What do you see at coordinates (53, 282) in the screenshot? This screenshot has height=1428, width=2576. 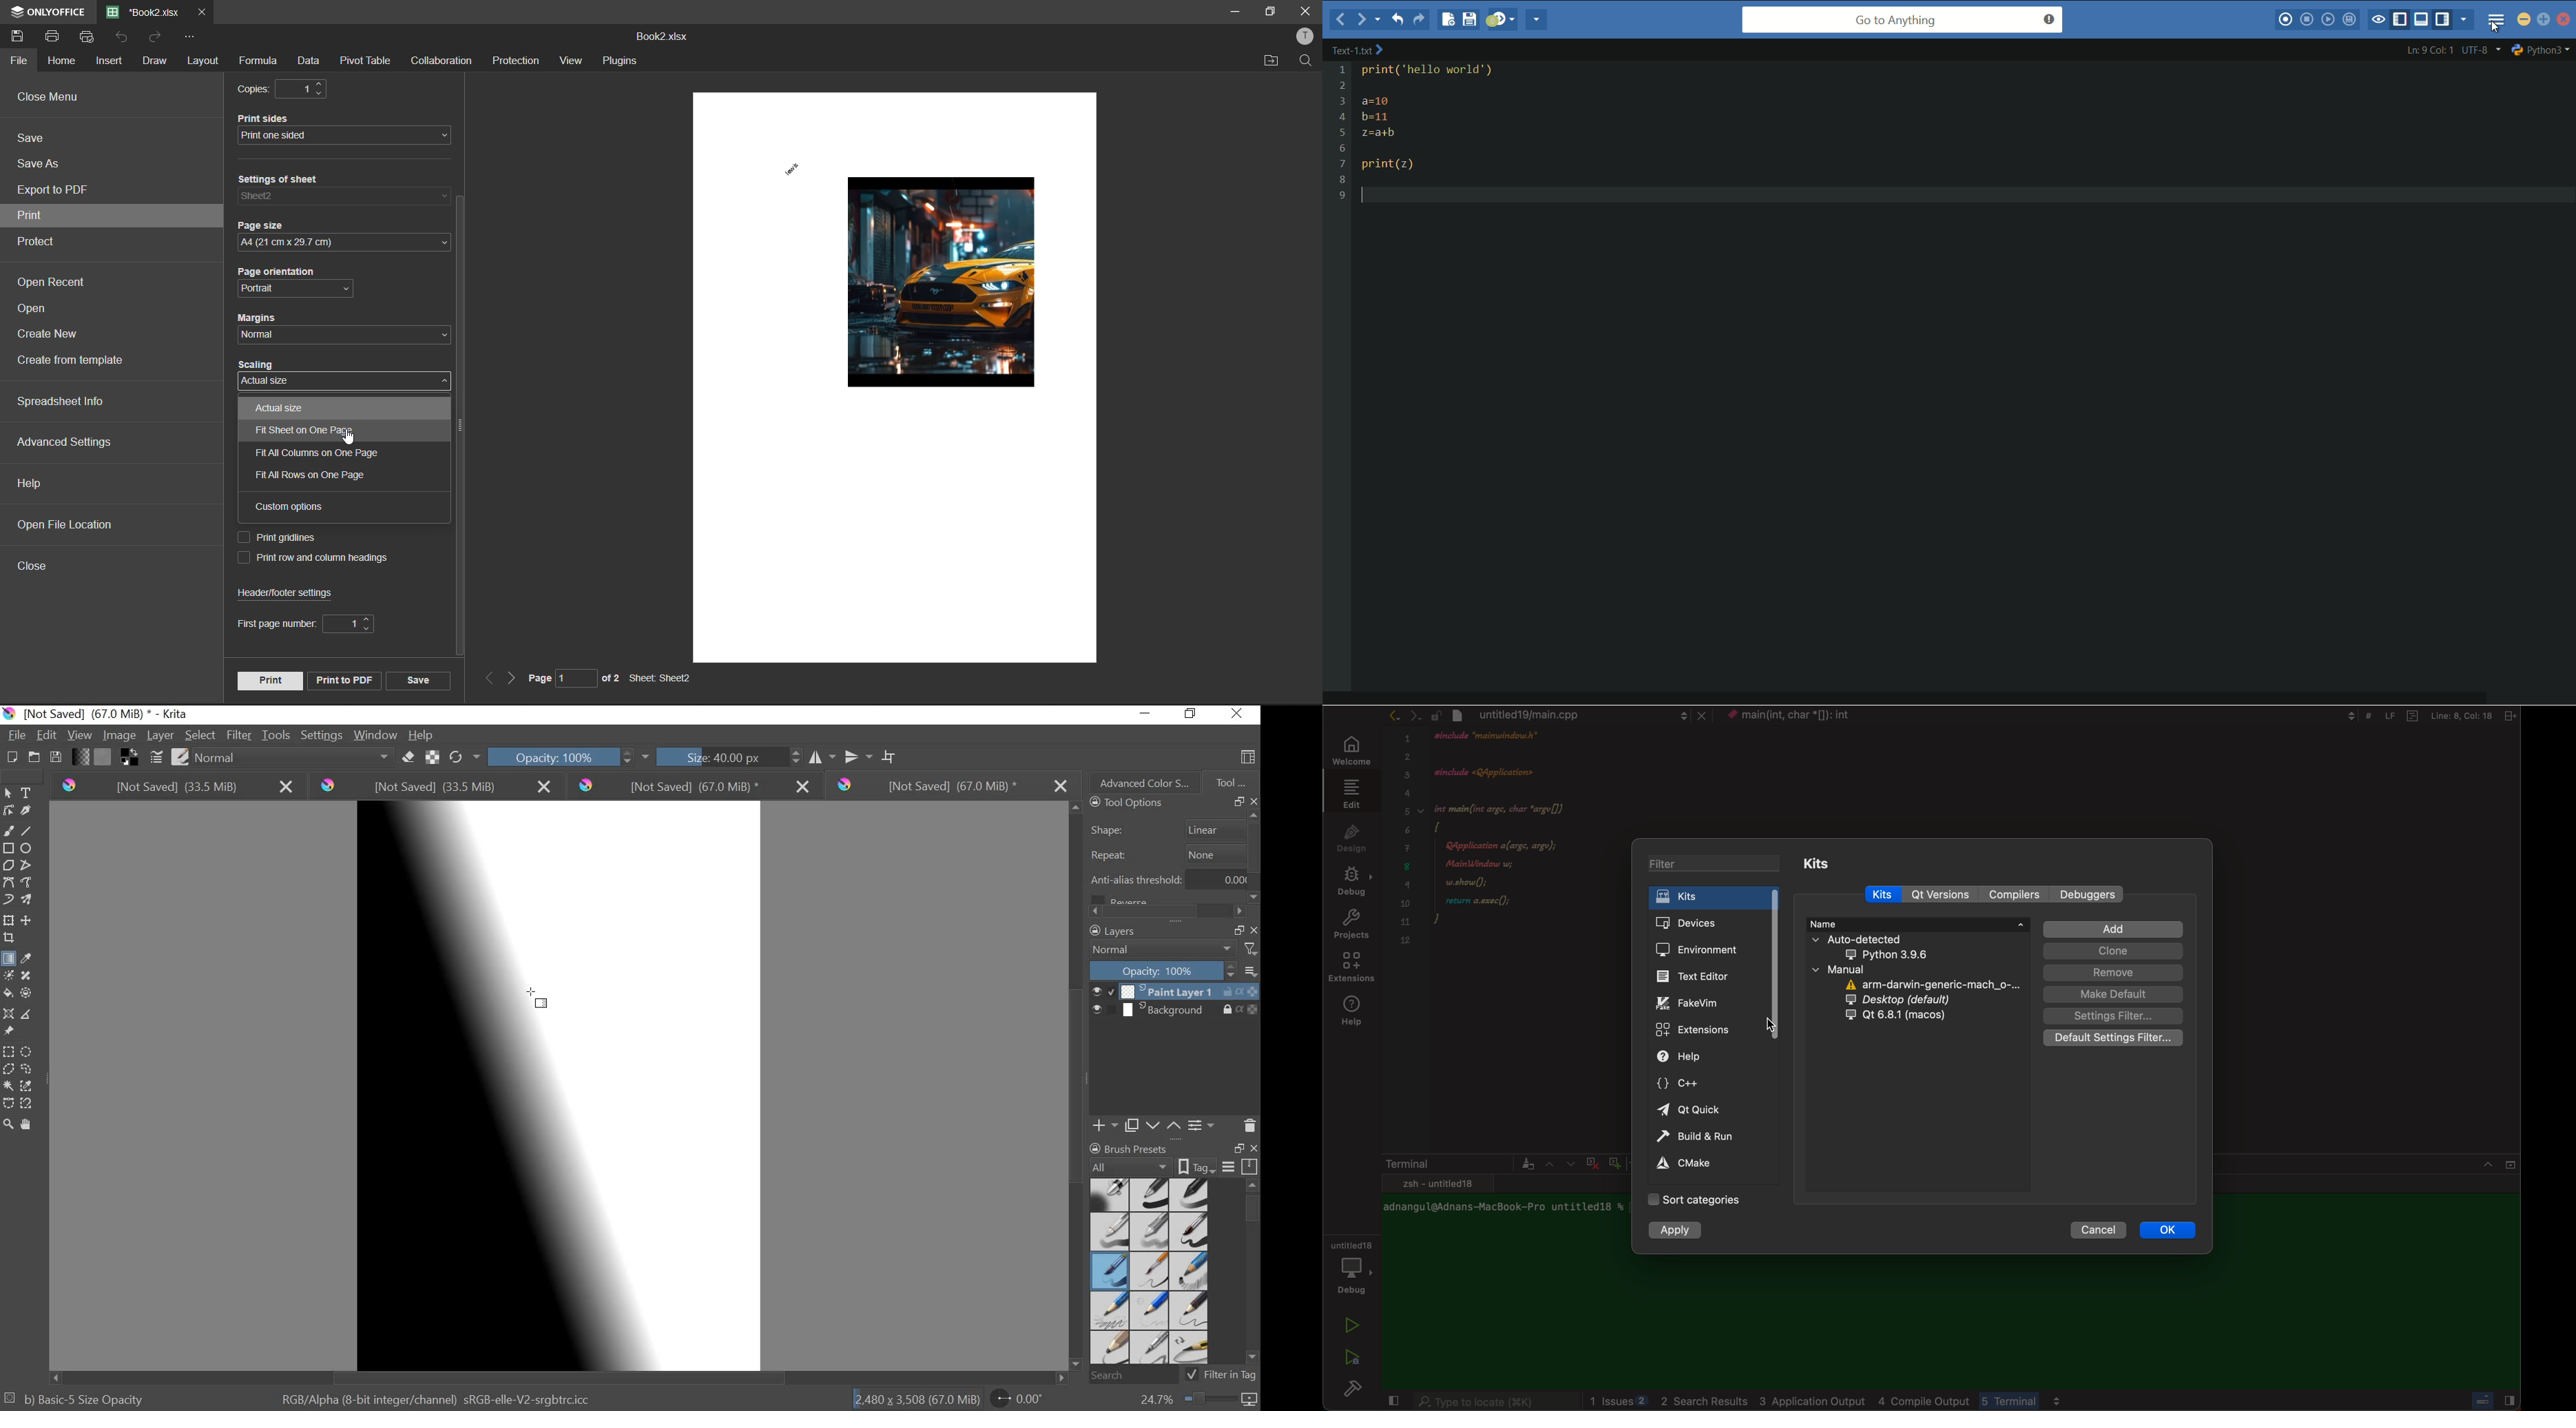 I see `open record` at bounding box center [53, 282].